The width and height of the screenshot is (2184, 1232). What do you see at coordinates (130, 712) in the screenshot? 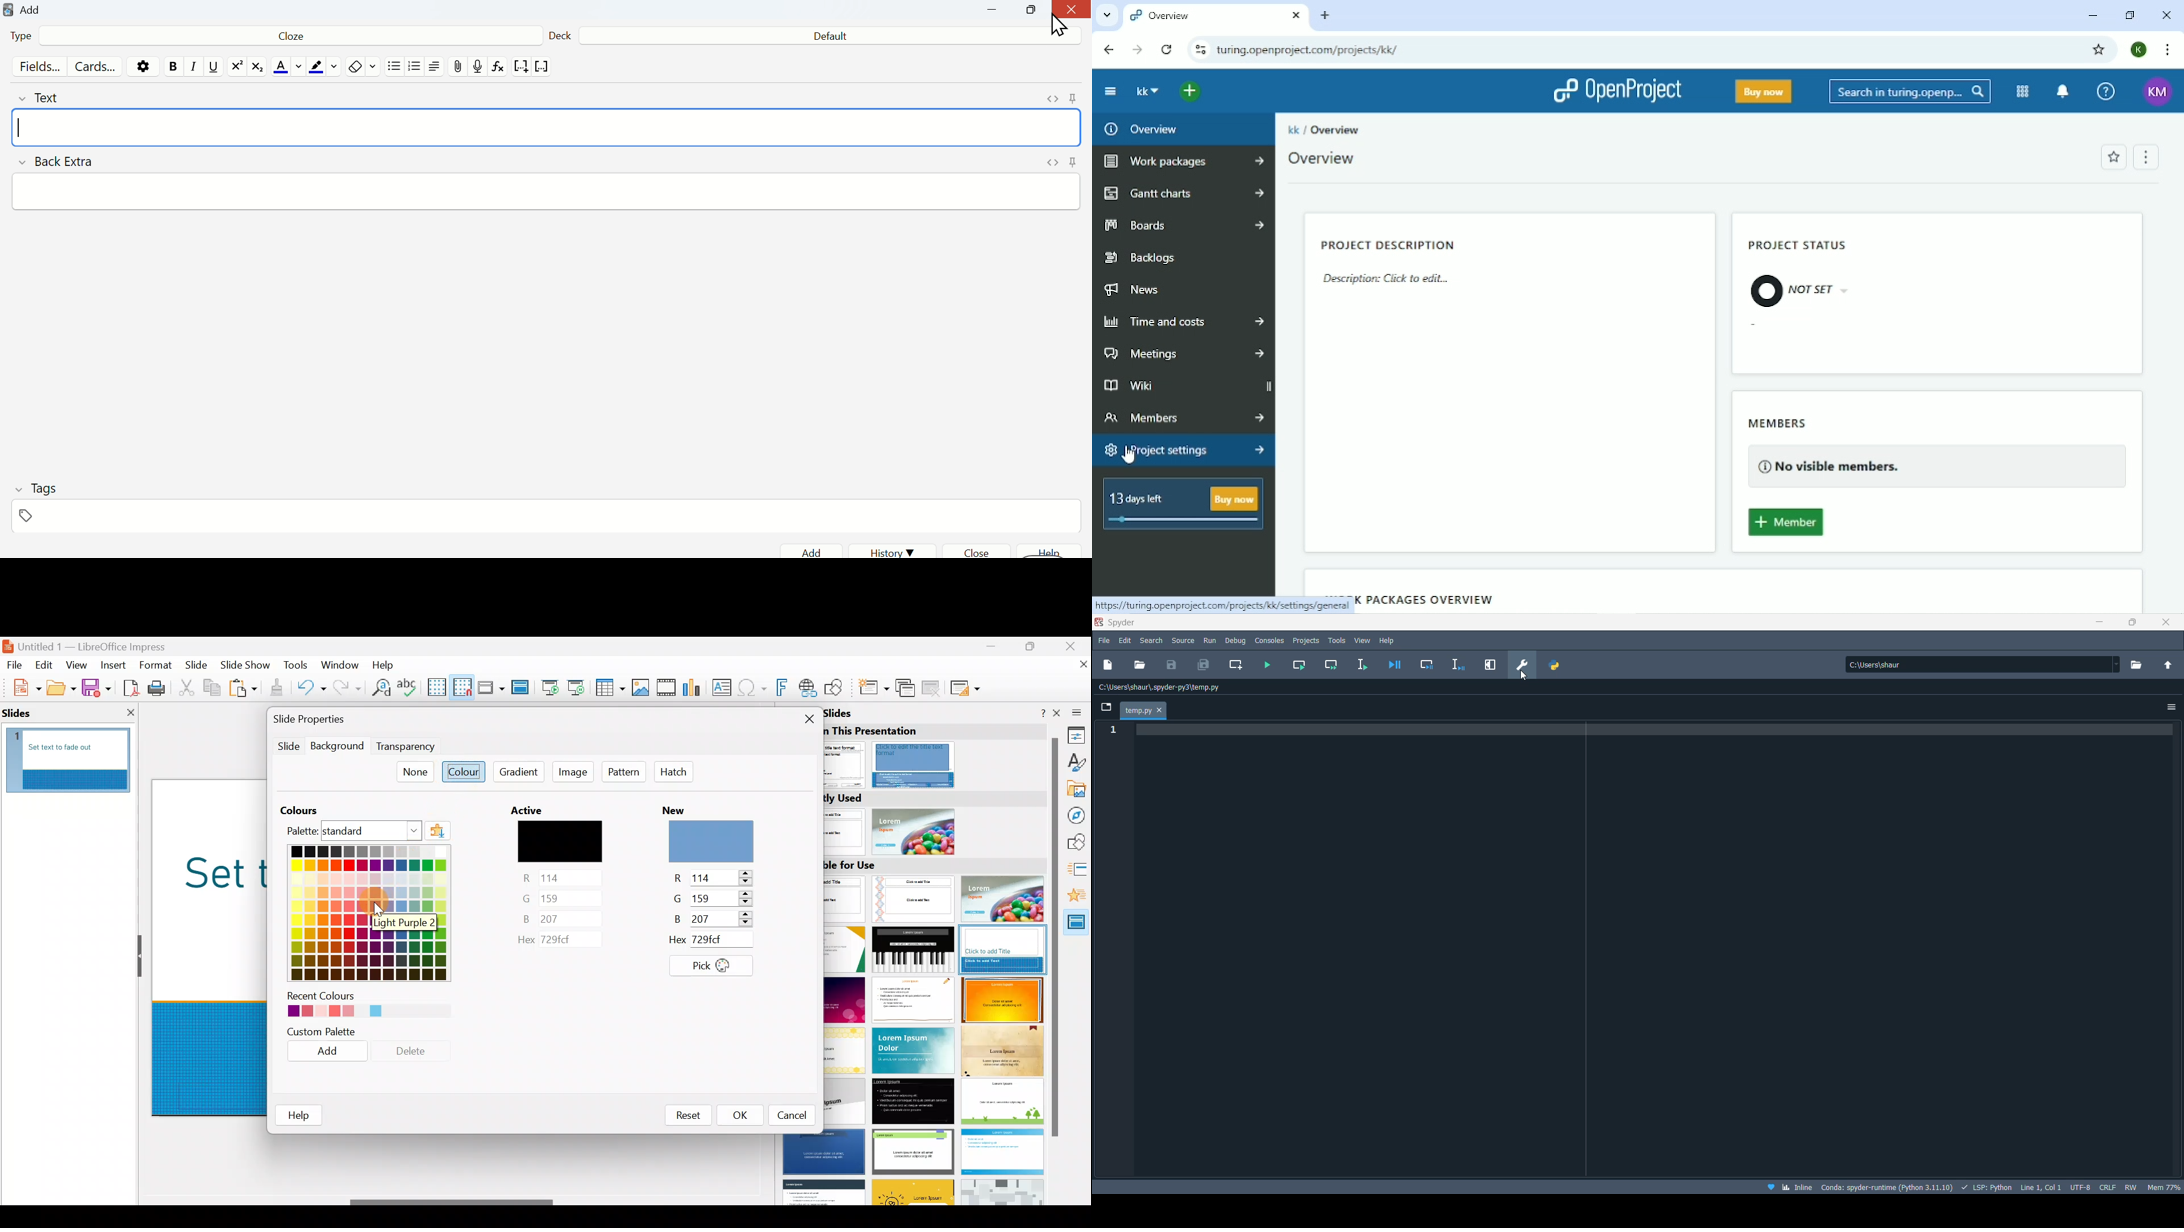
I see `close slide` at bounding box center [130, 712].